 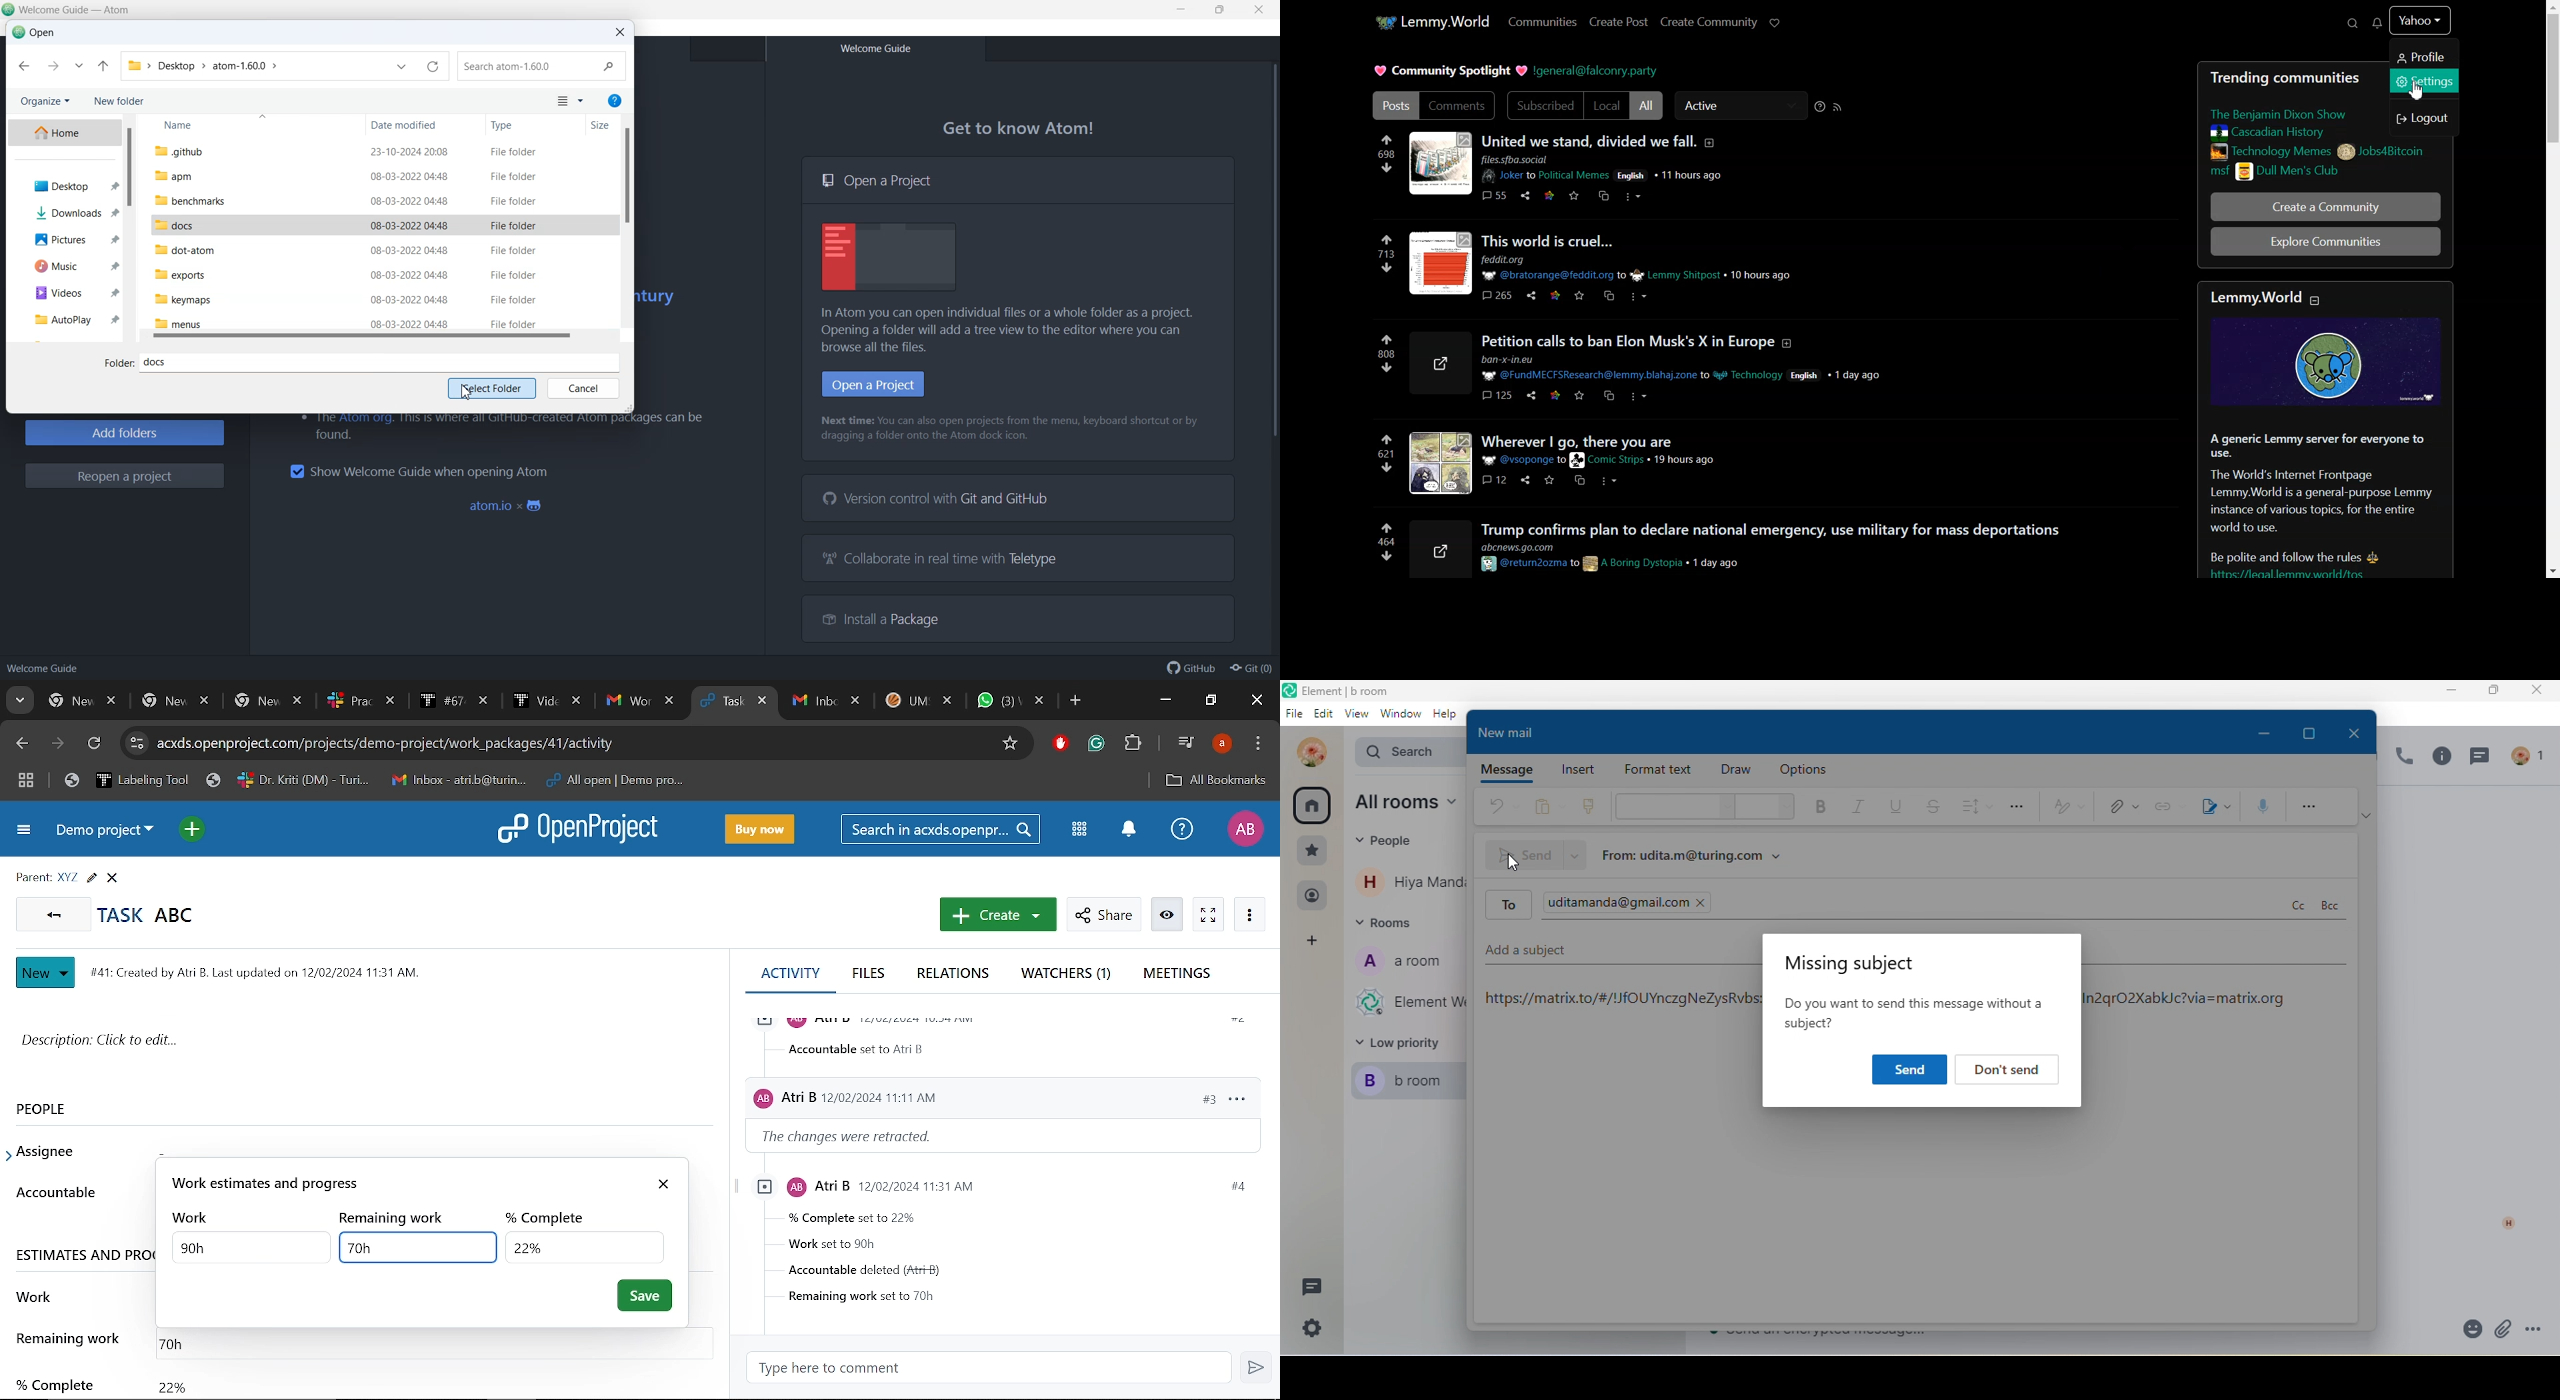 I want to click on Do you want to send this message without a subject?, so click(x=1921, y=1019).